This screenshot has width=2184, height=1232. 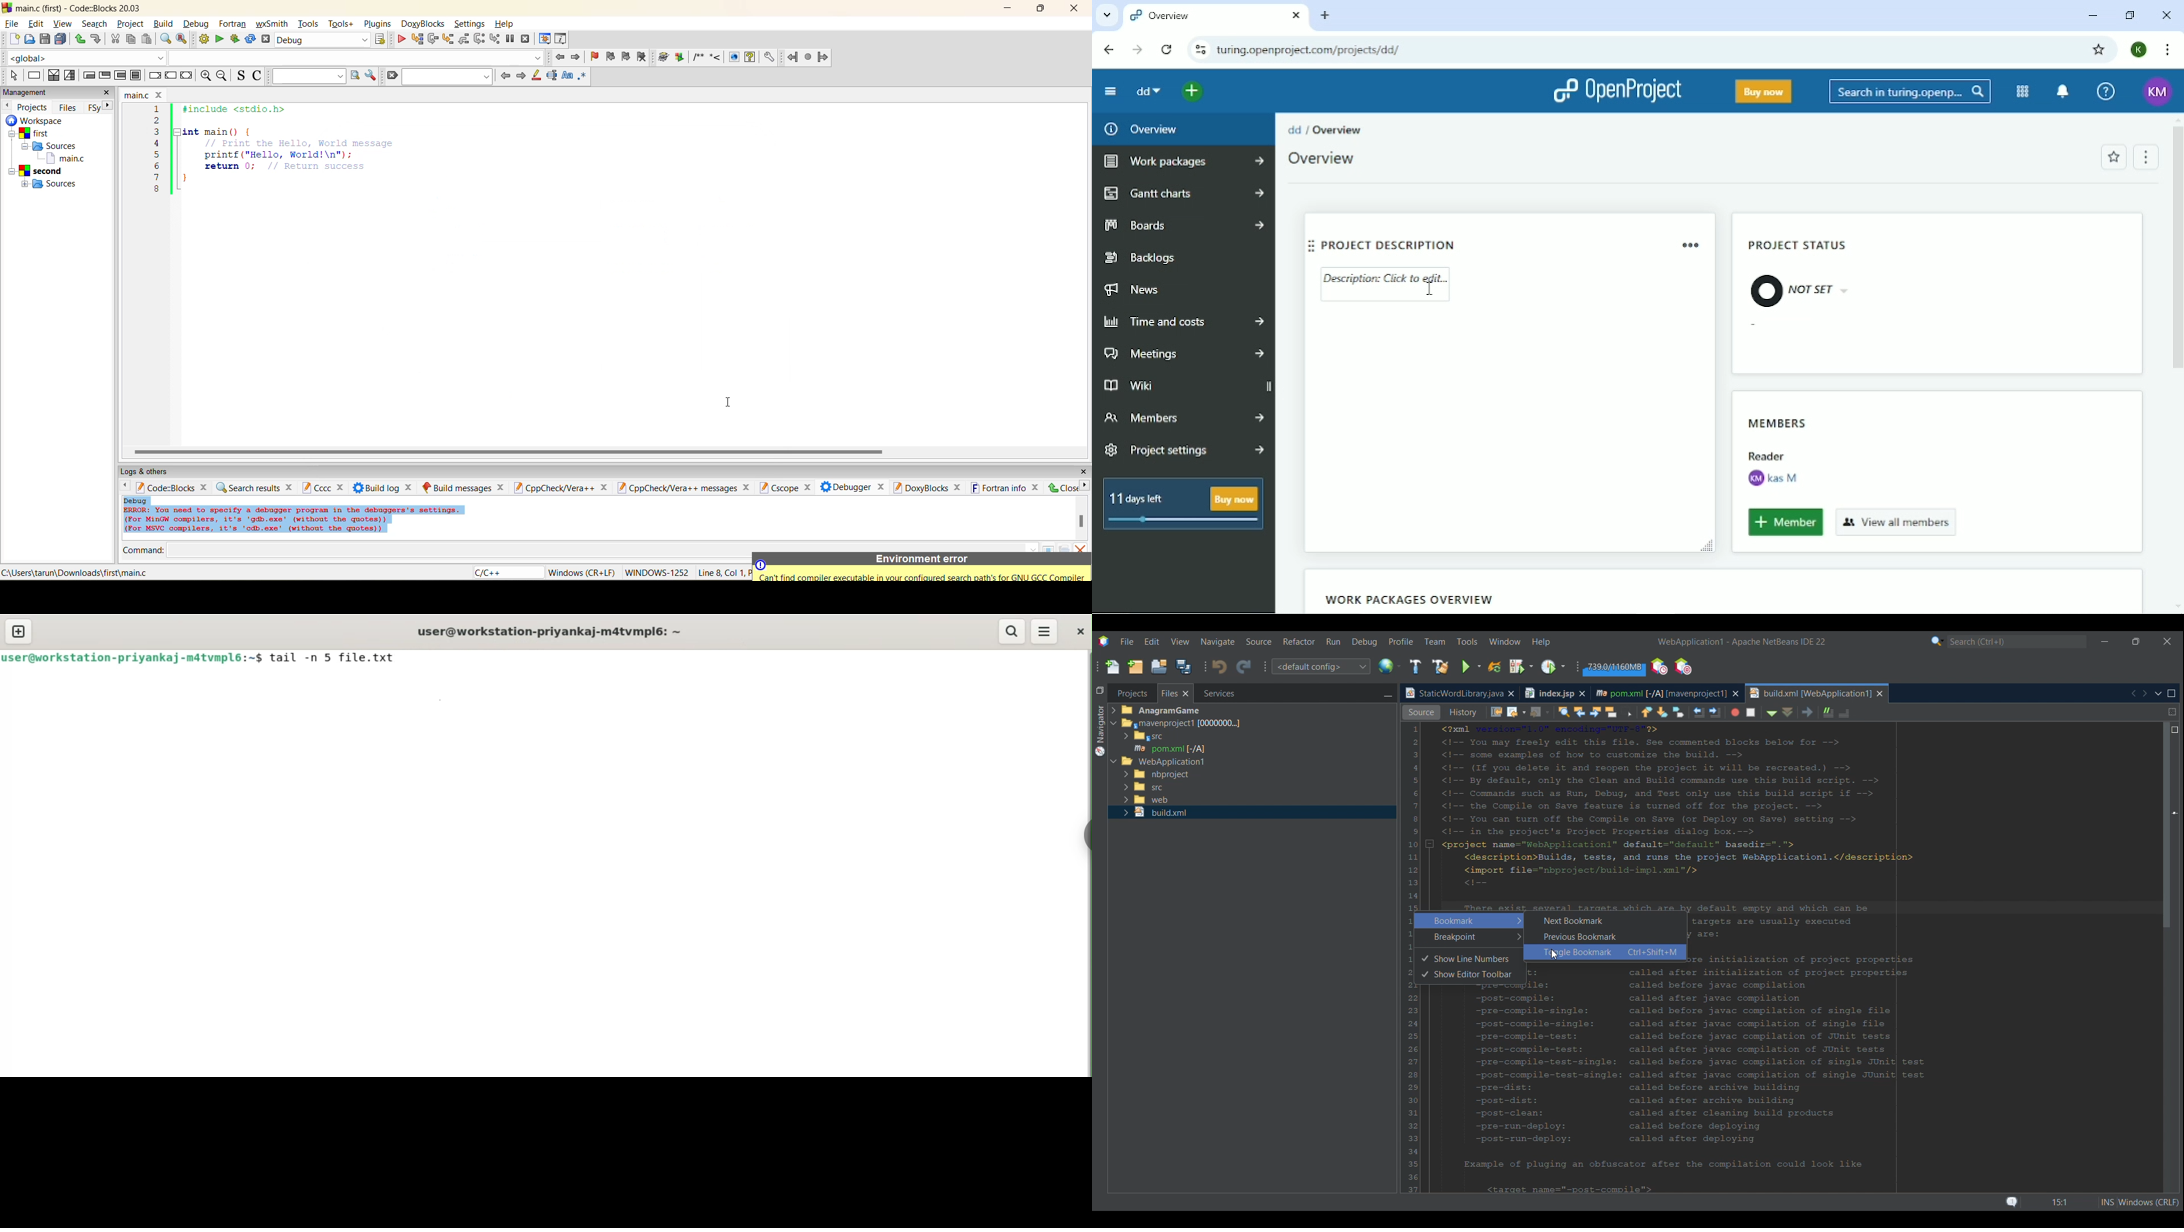 What do you see at coordinates (1064, 548) in the screenshot?
I see `open/browse` at bounding box center [1064, 548].